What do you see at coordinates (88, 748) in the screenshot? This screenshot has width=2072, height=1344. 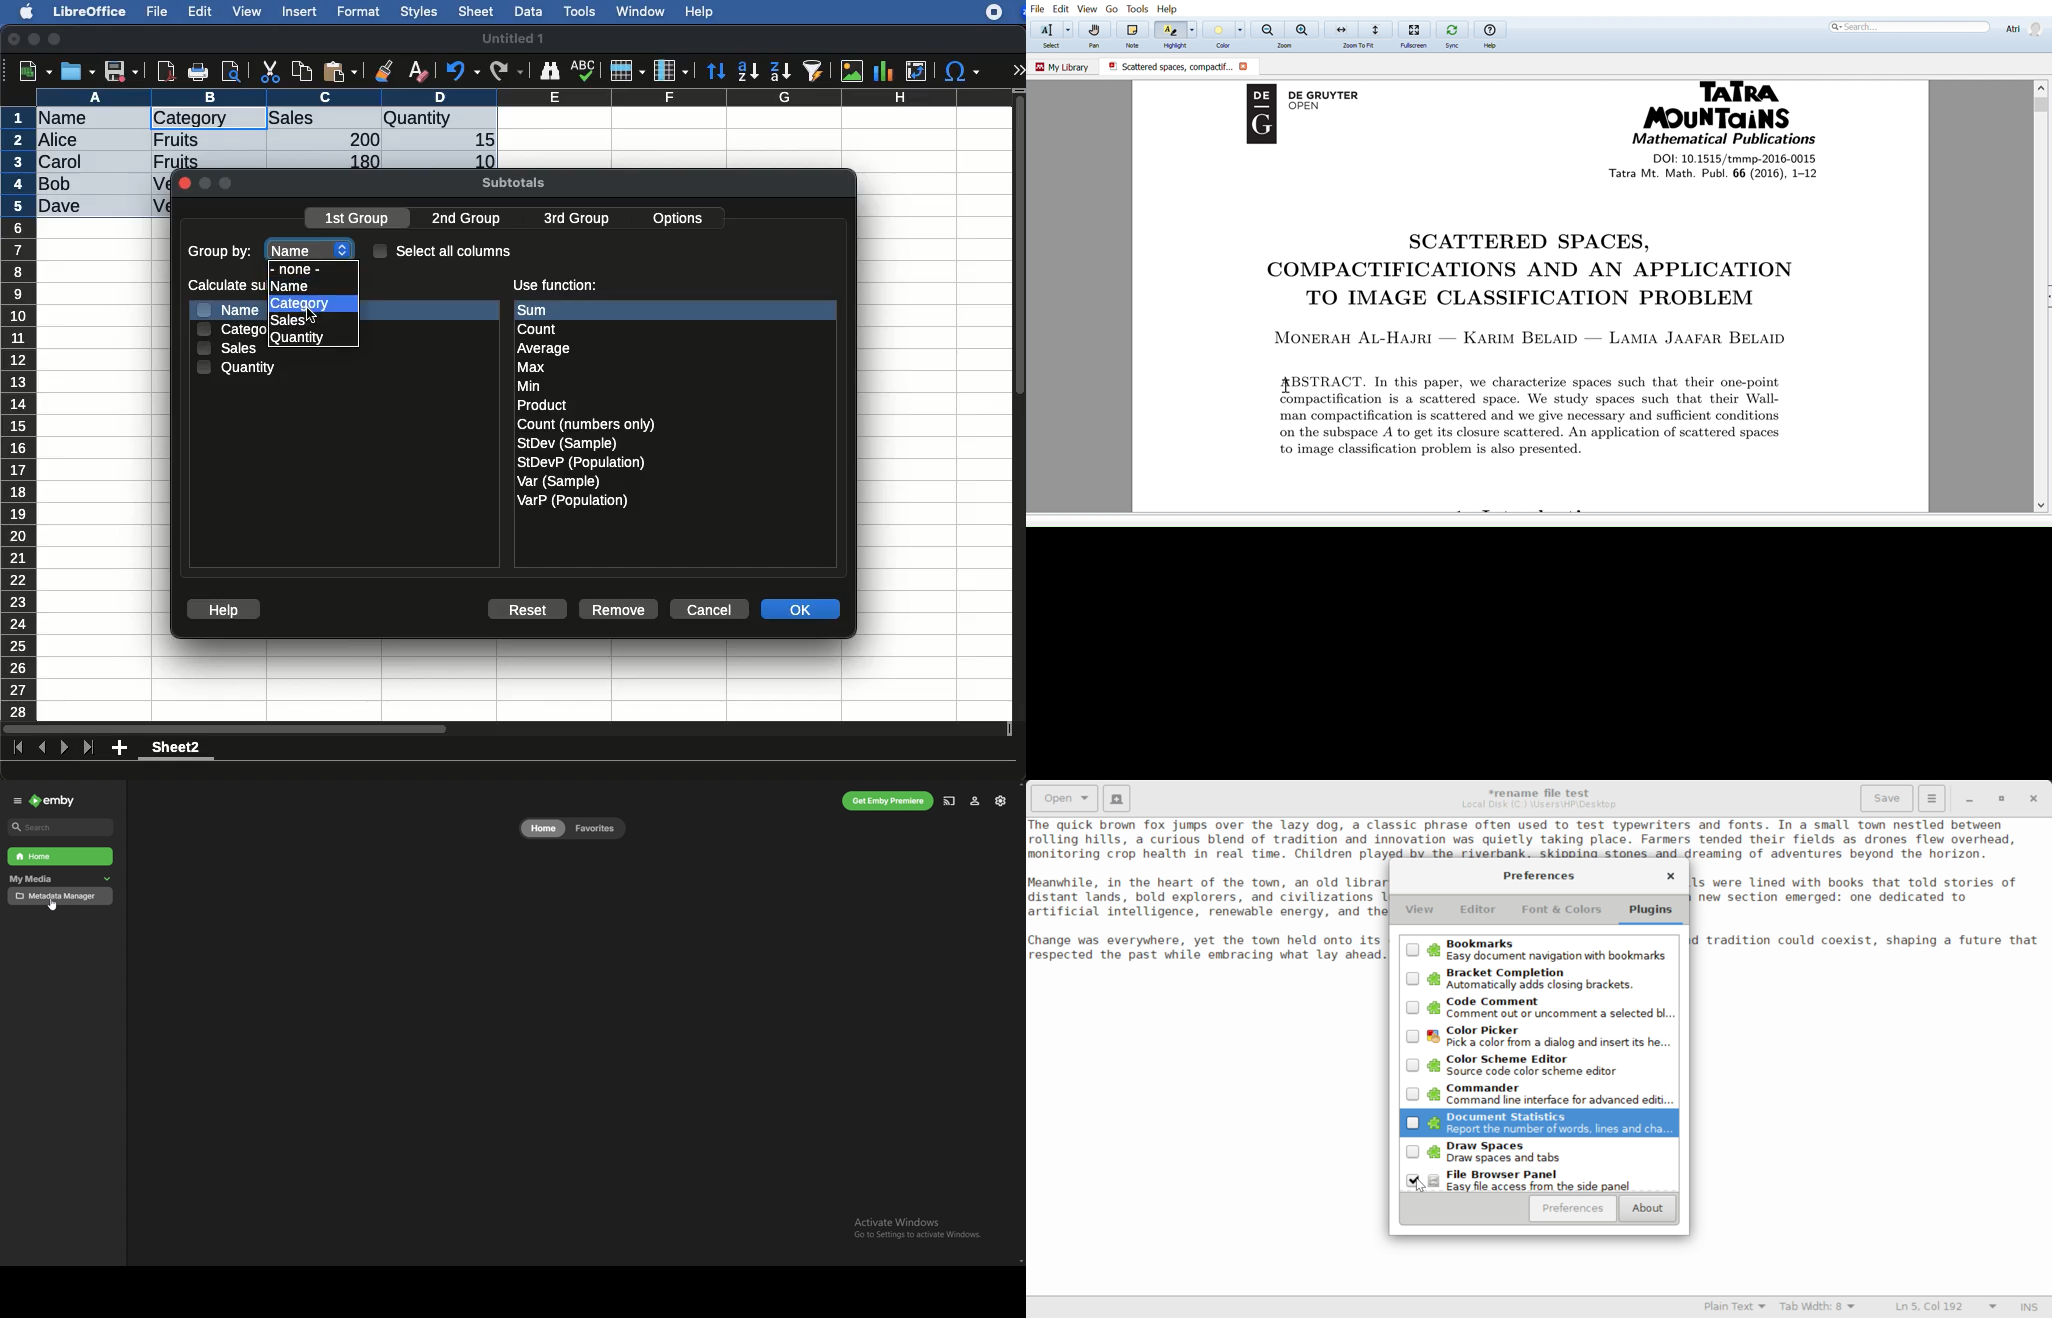 I see `last sheet` at bounding box center [88, 748].